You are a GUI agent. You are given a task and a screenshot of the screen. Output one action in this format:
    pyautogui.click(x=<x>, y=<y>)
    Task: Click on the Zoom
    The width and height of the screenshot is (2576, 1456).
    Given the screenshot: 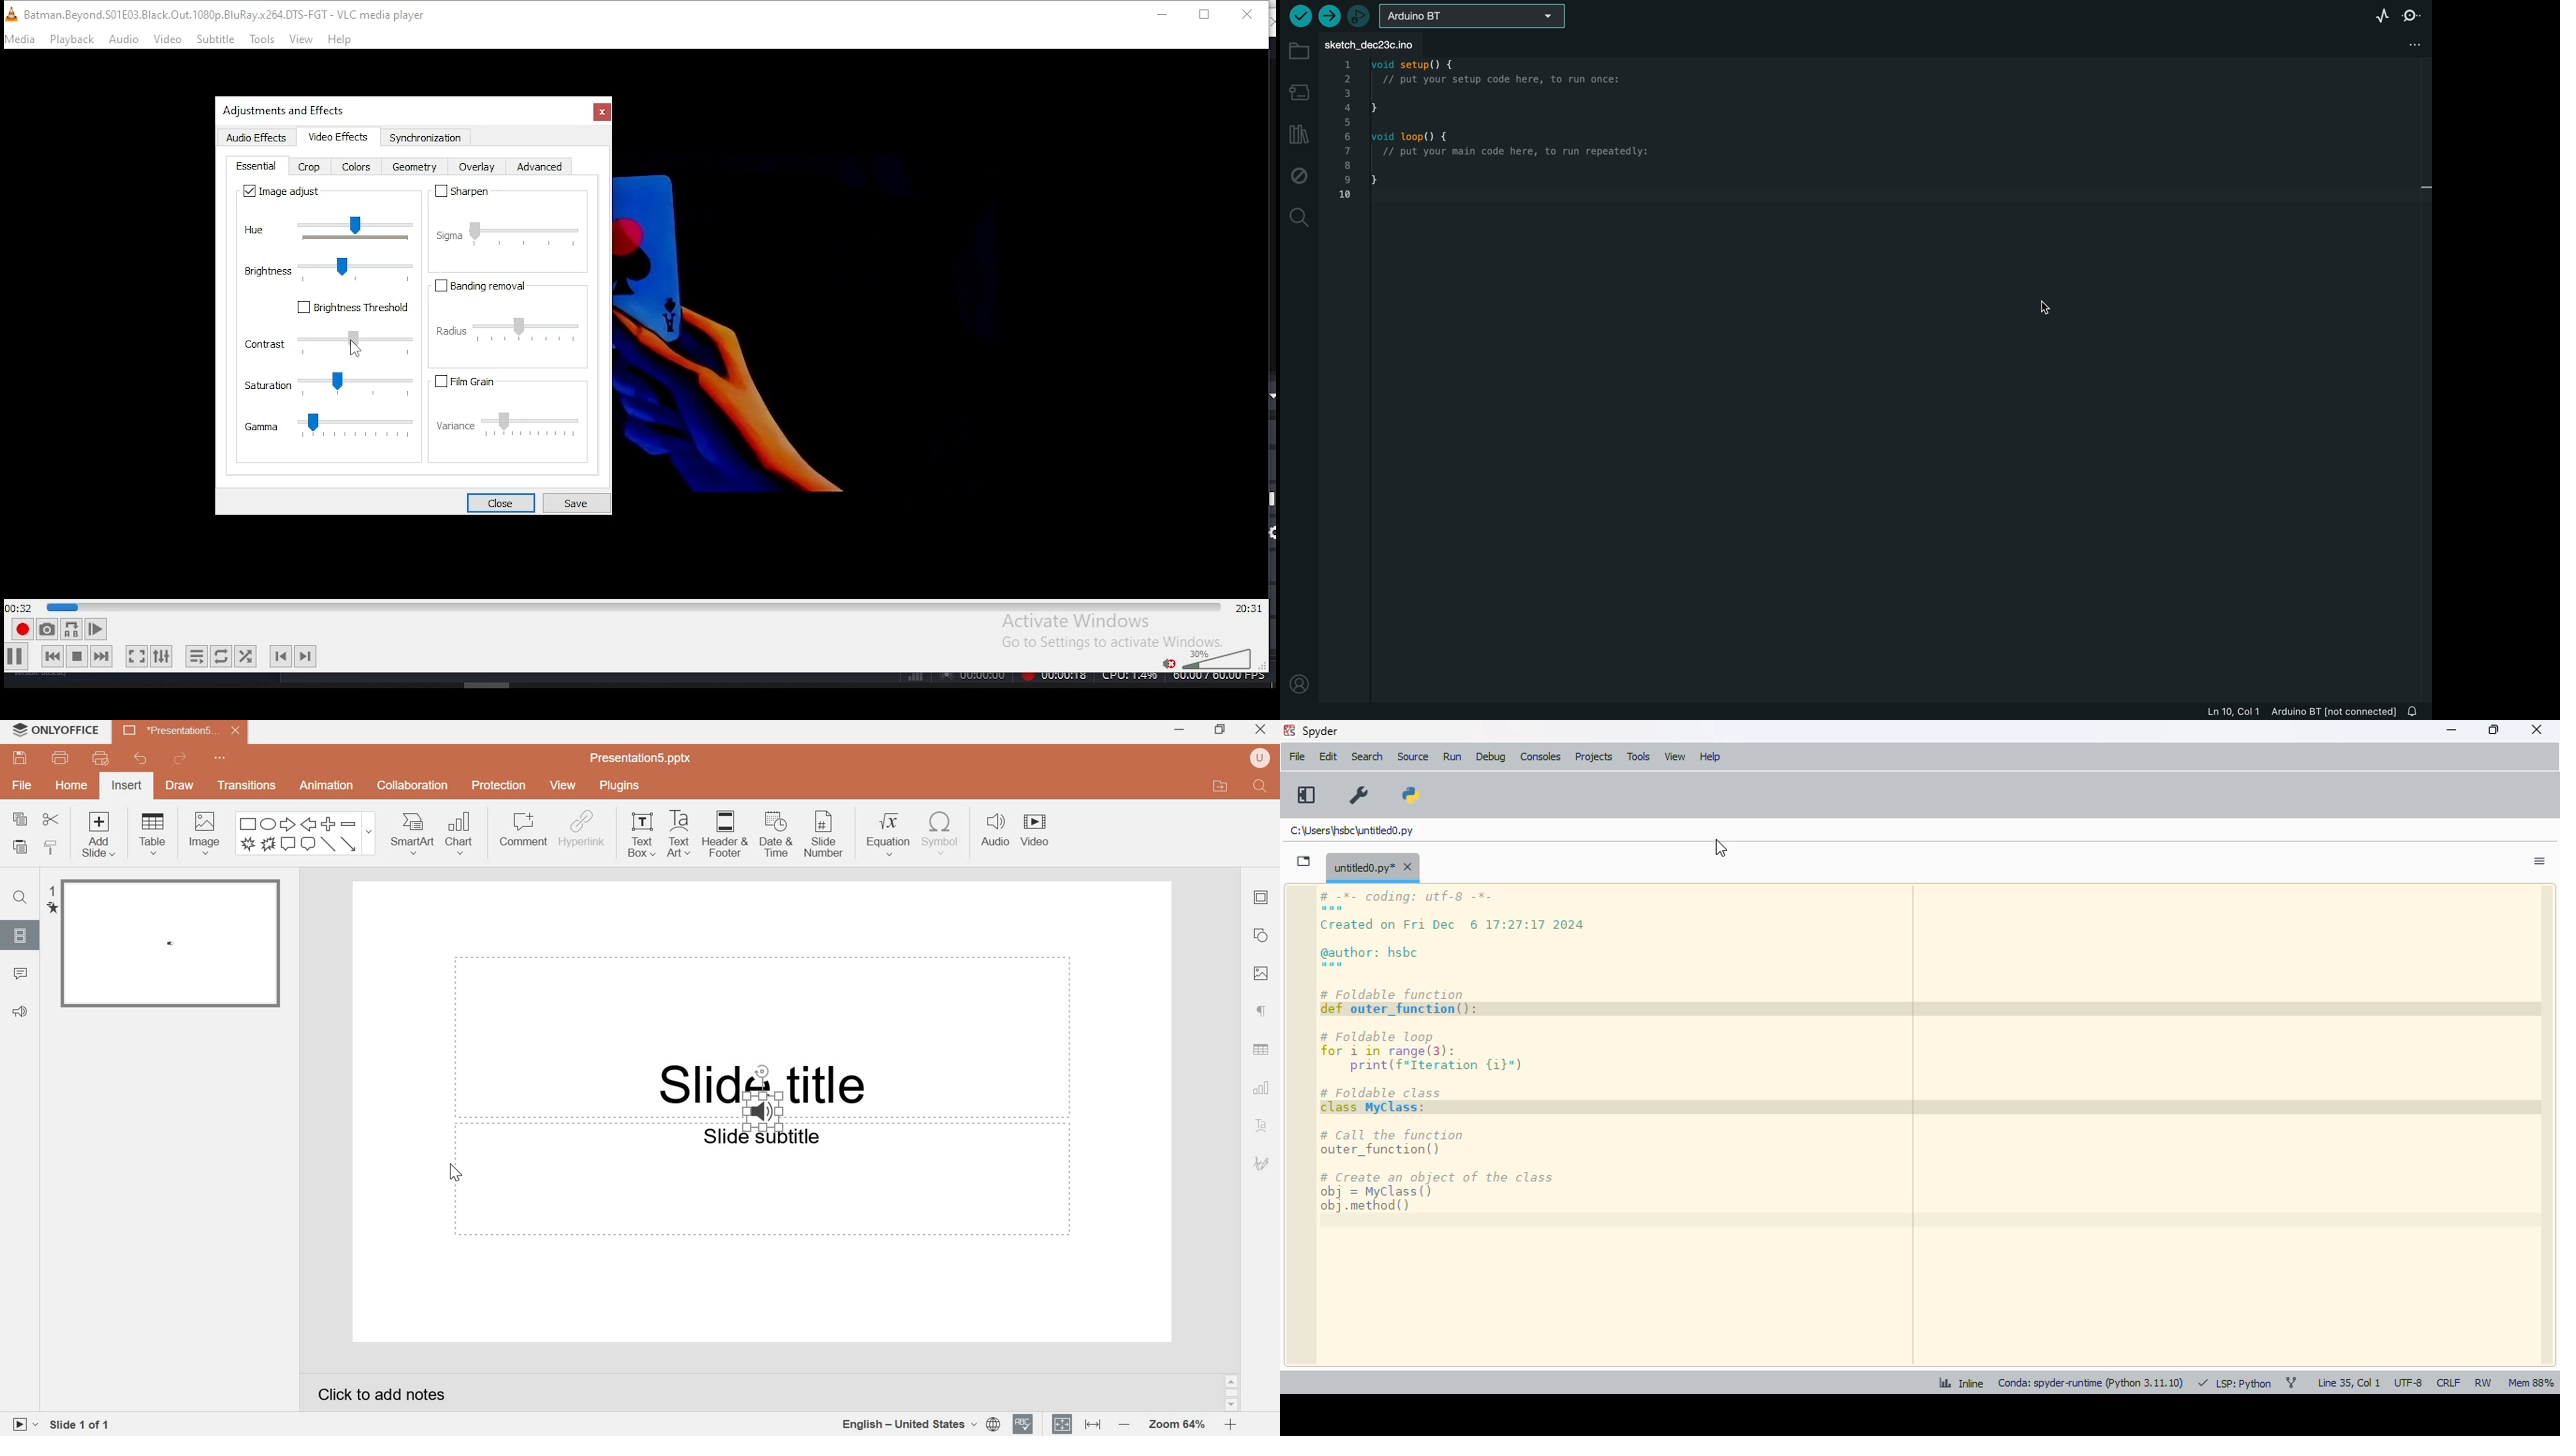 What is the action you would take?
    pyautogui.click(x=1175, y=1425)
    